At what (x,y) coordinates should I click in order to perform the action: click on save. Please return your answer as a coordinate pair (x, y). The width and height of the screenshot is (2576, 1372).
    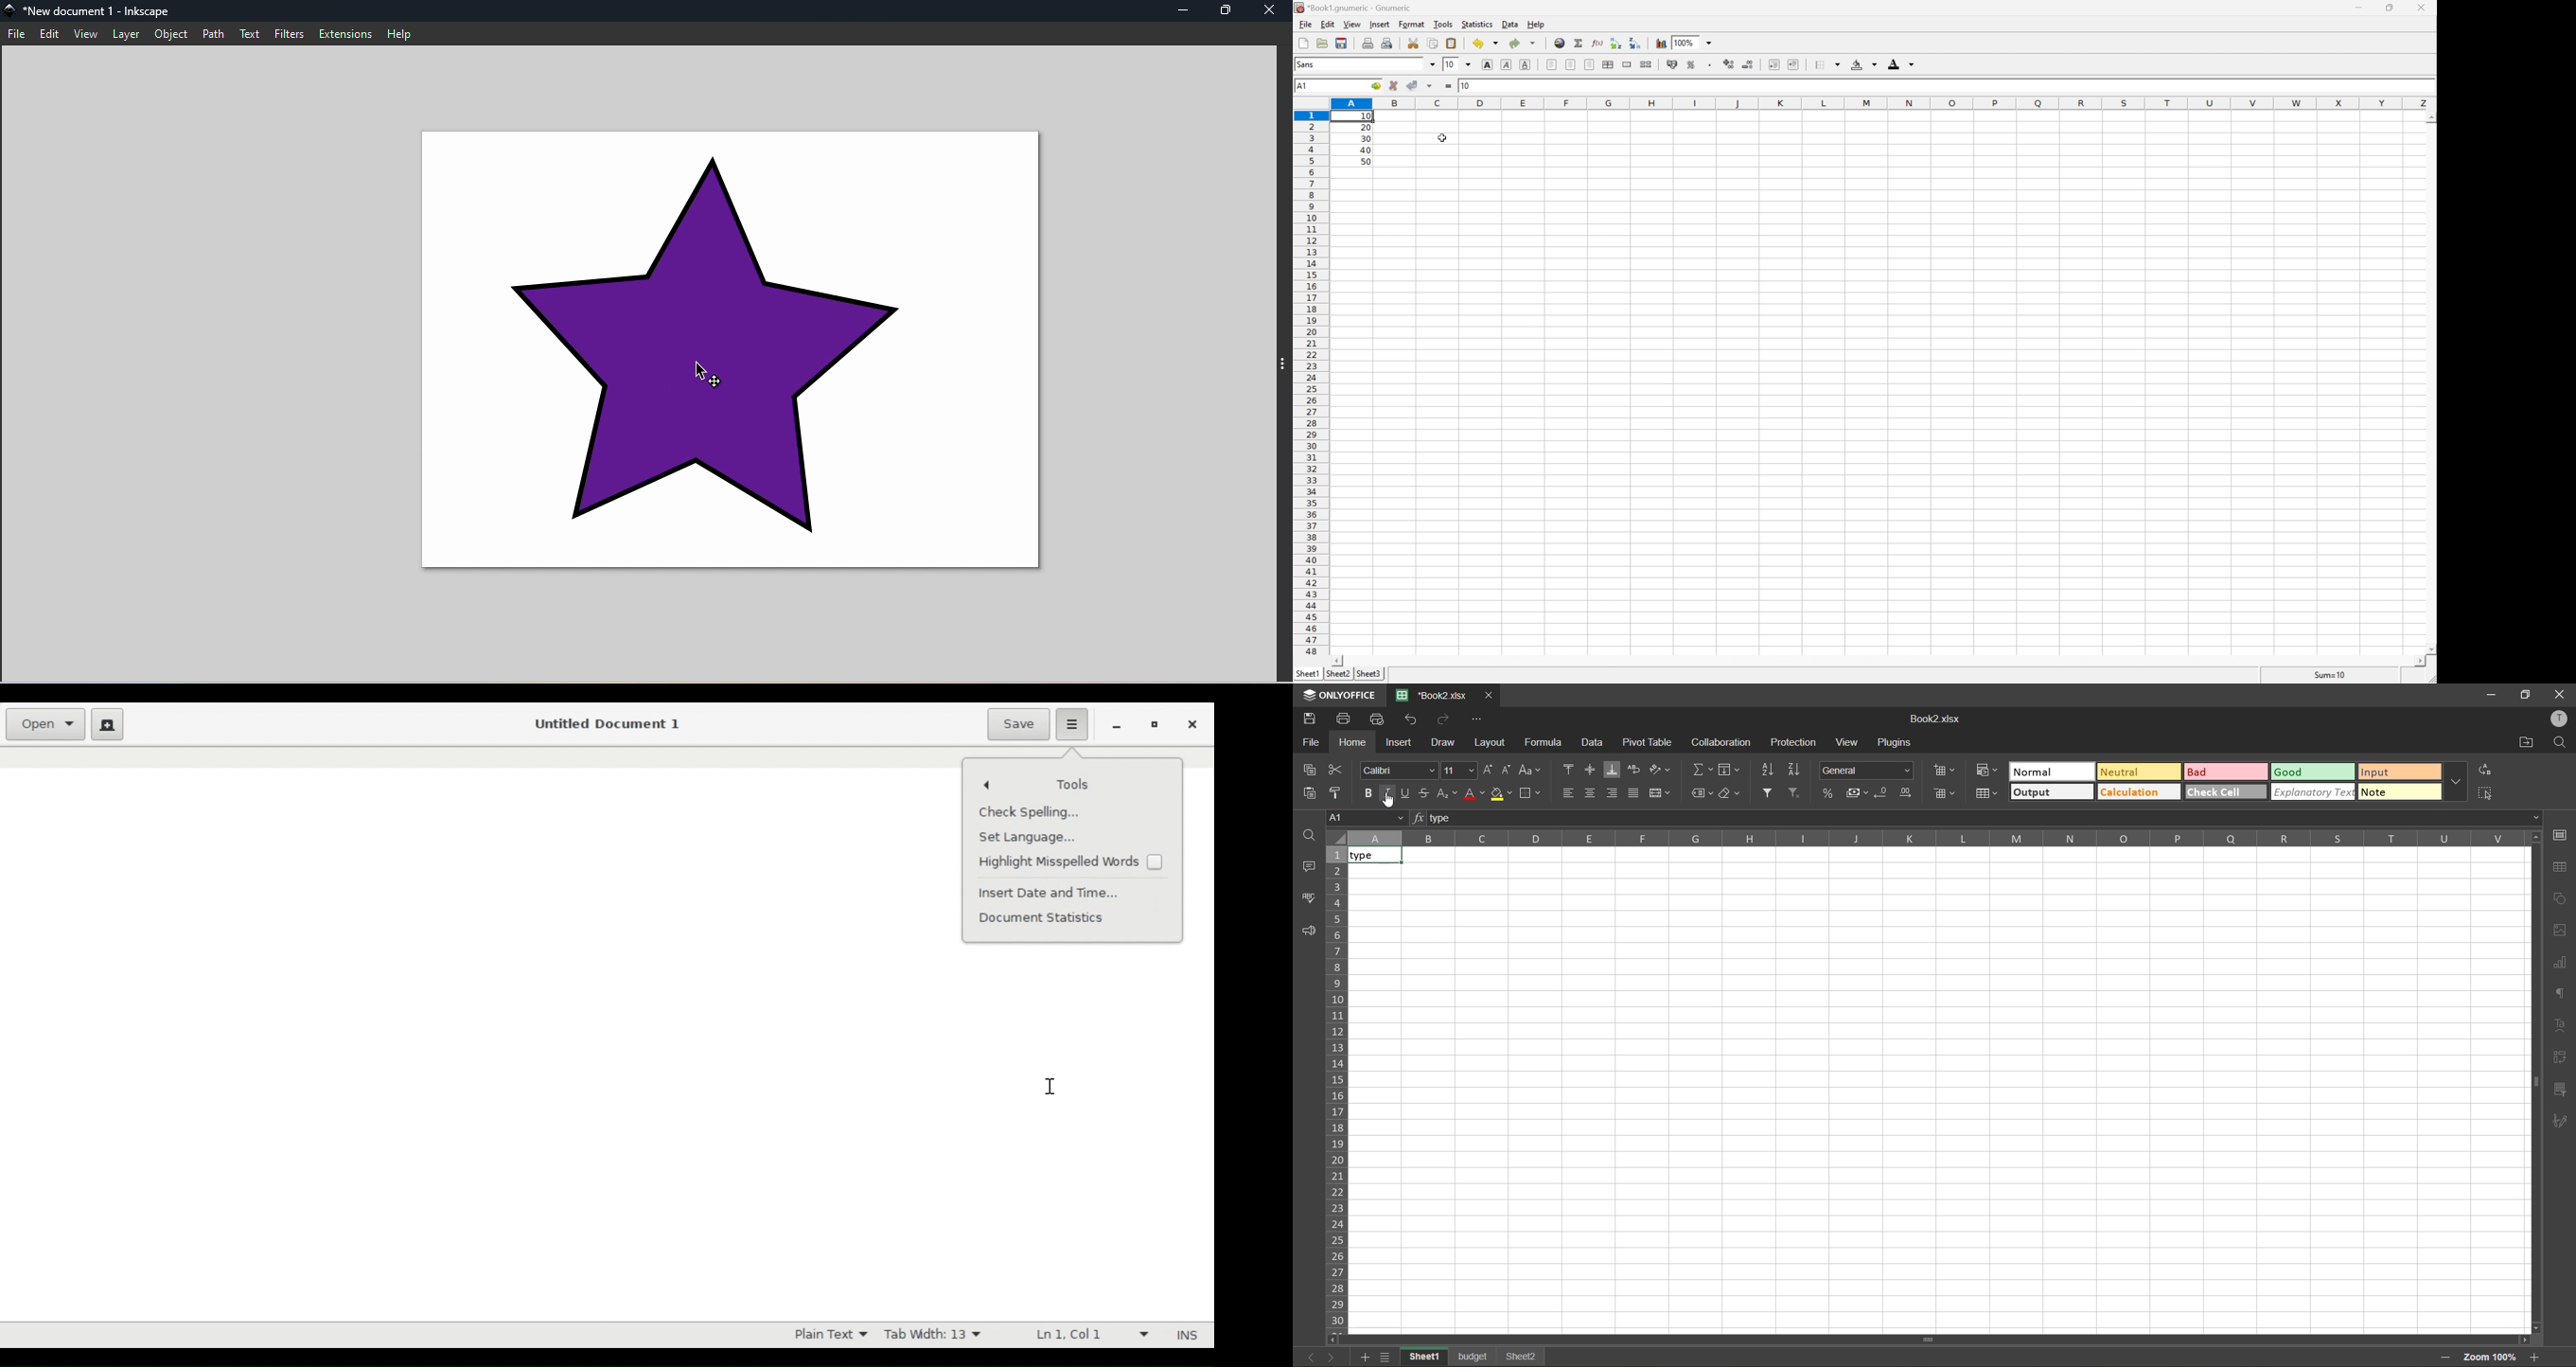
    Looking at the image, I should click on (1312, 719).